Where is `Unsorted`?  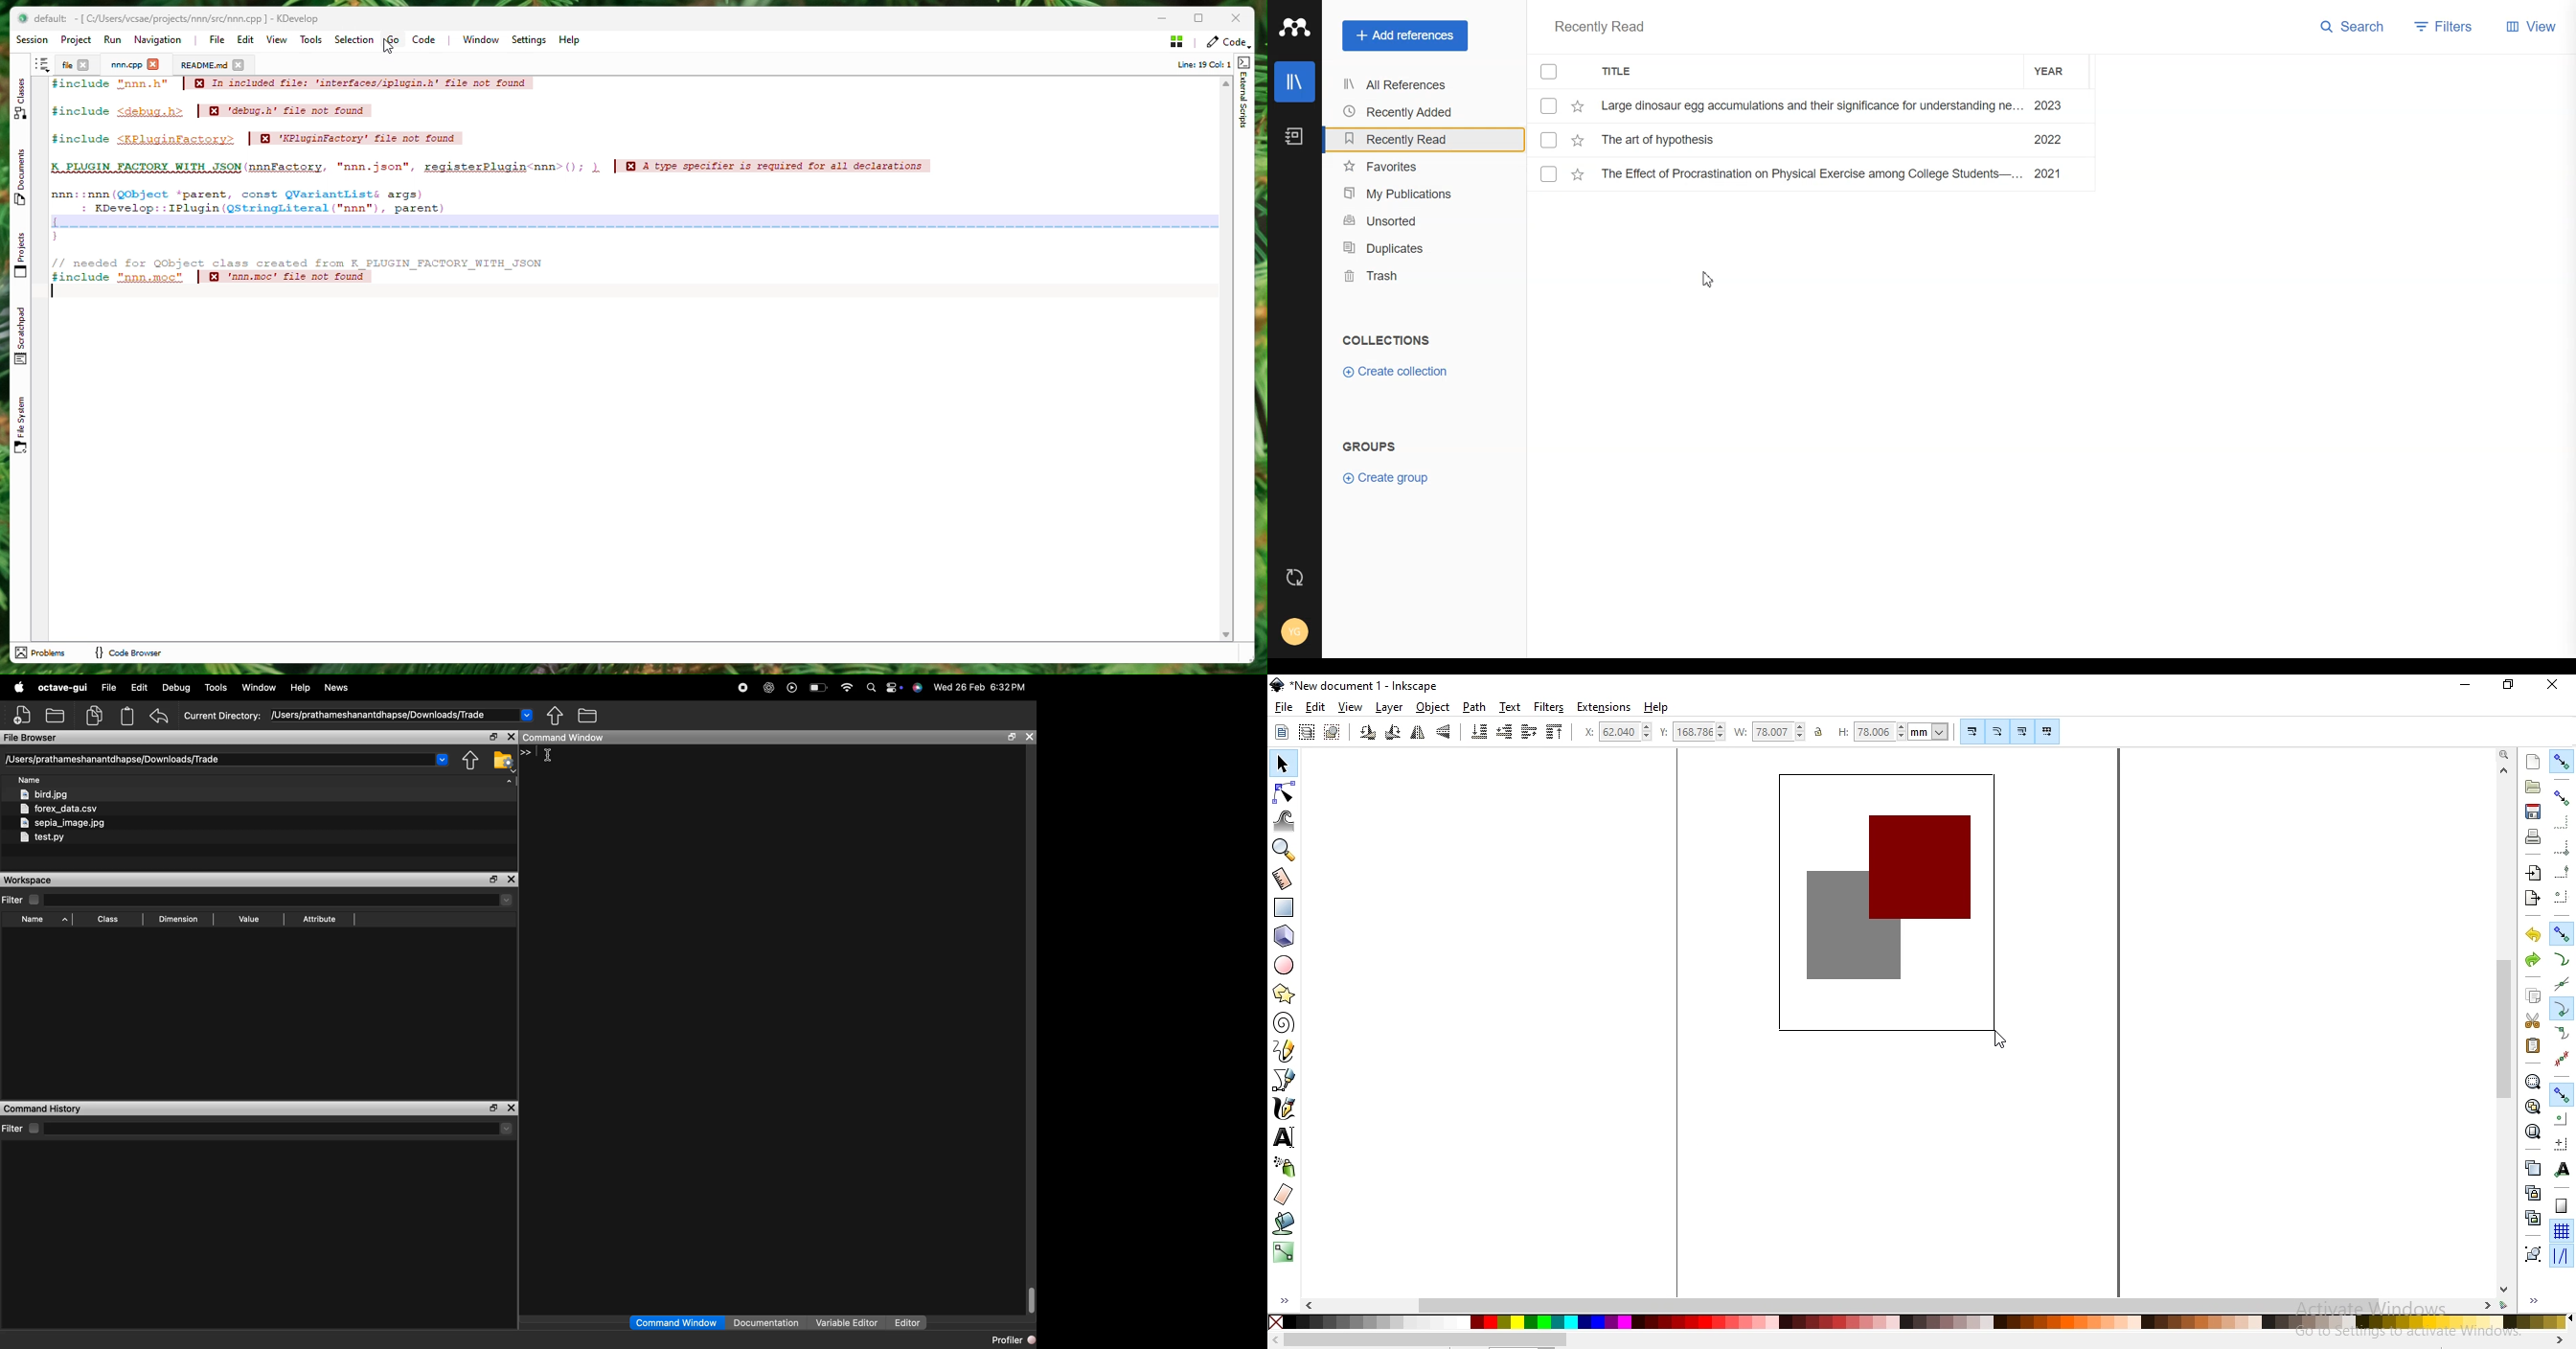
Unsorted is located at coordinates (1408, 222).